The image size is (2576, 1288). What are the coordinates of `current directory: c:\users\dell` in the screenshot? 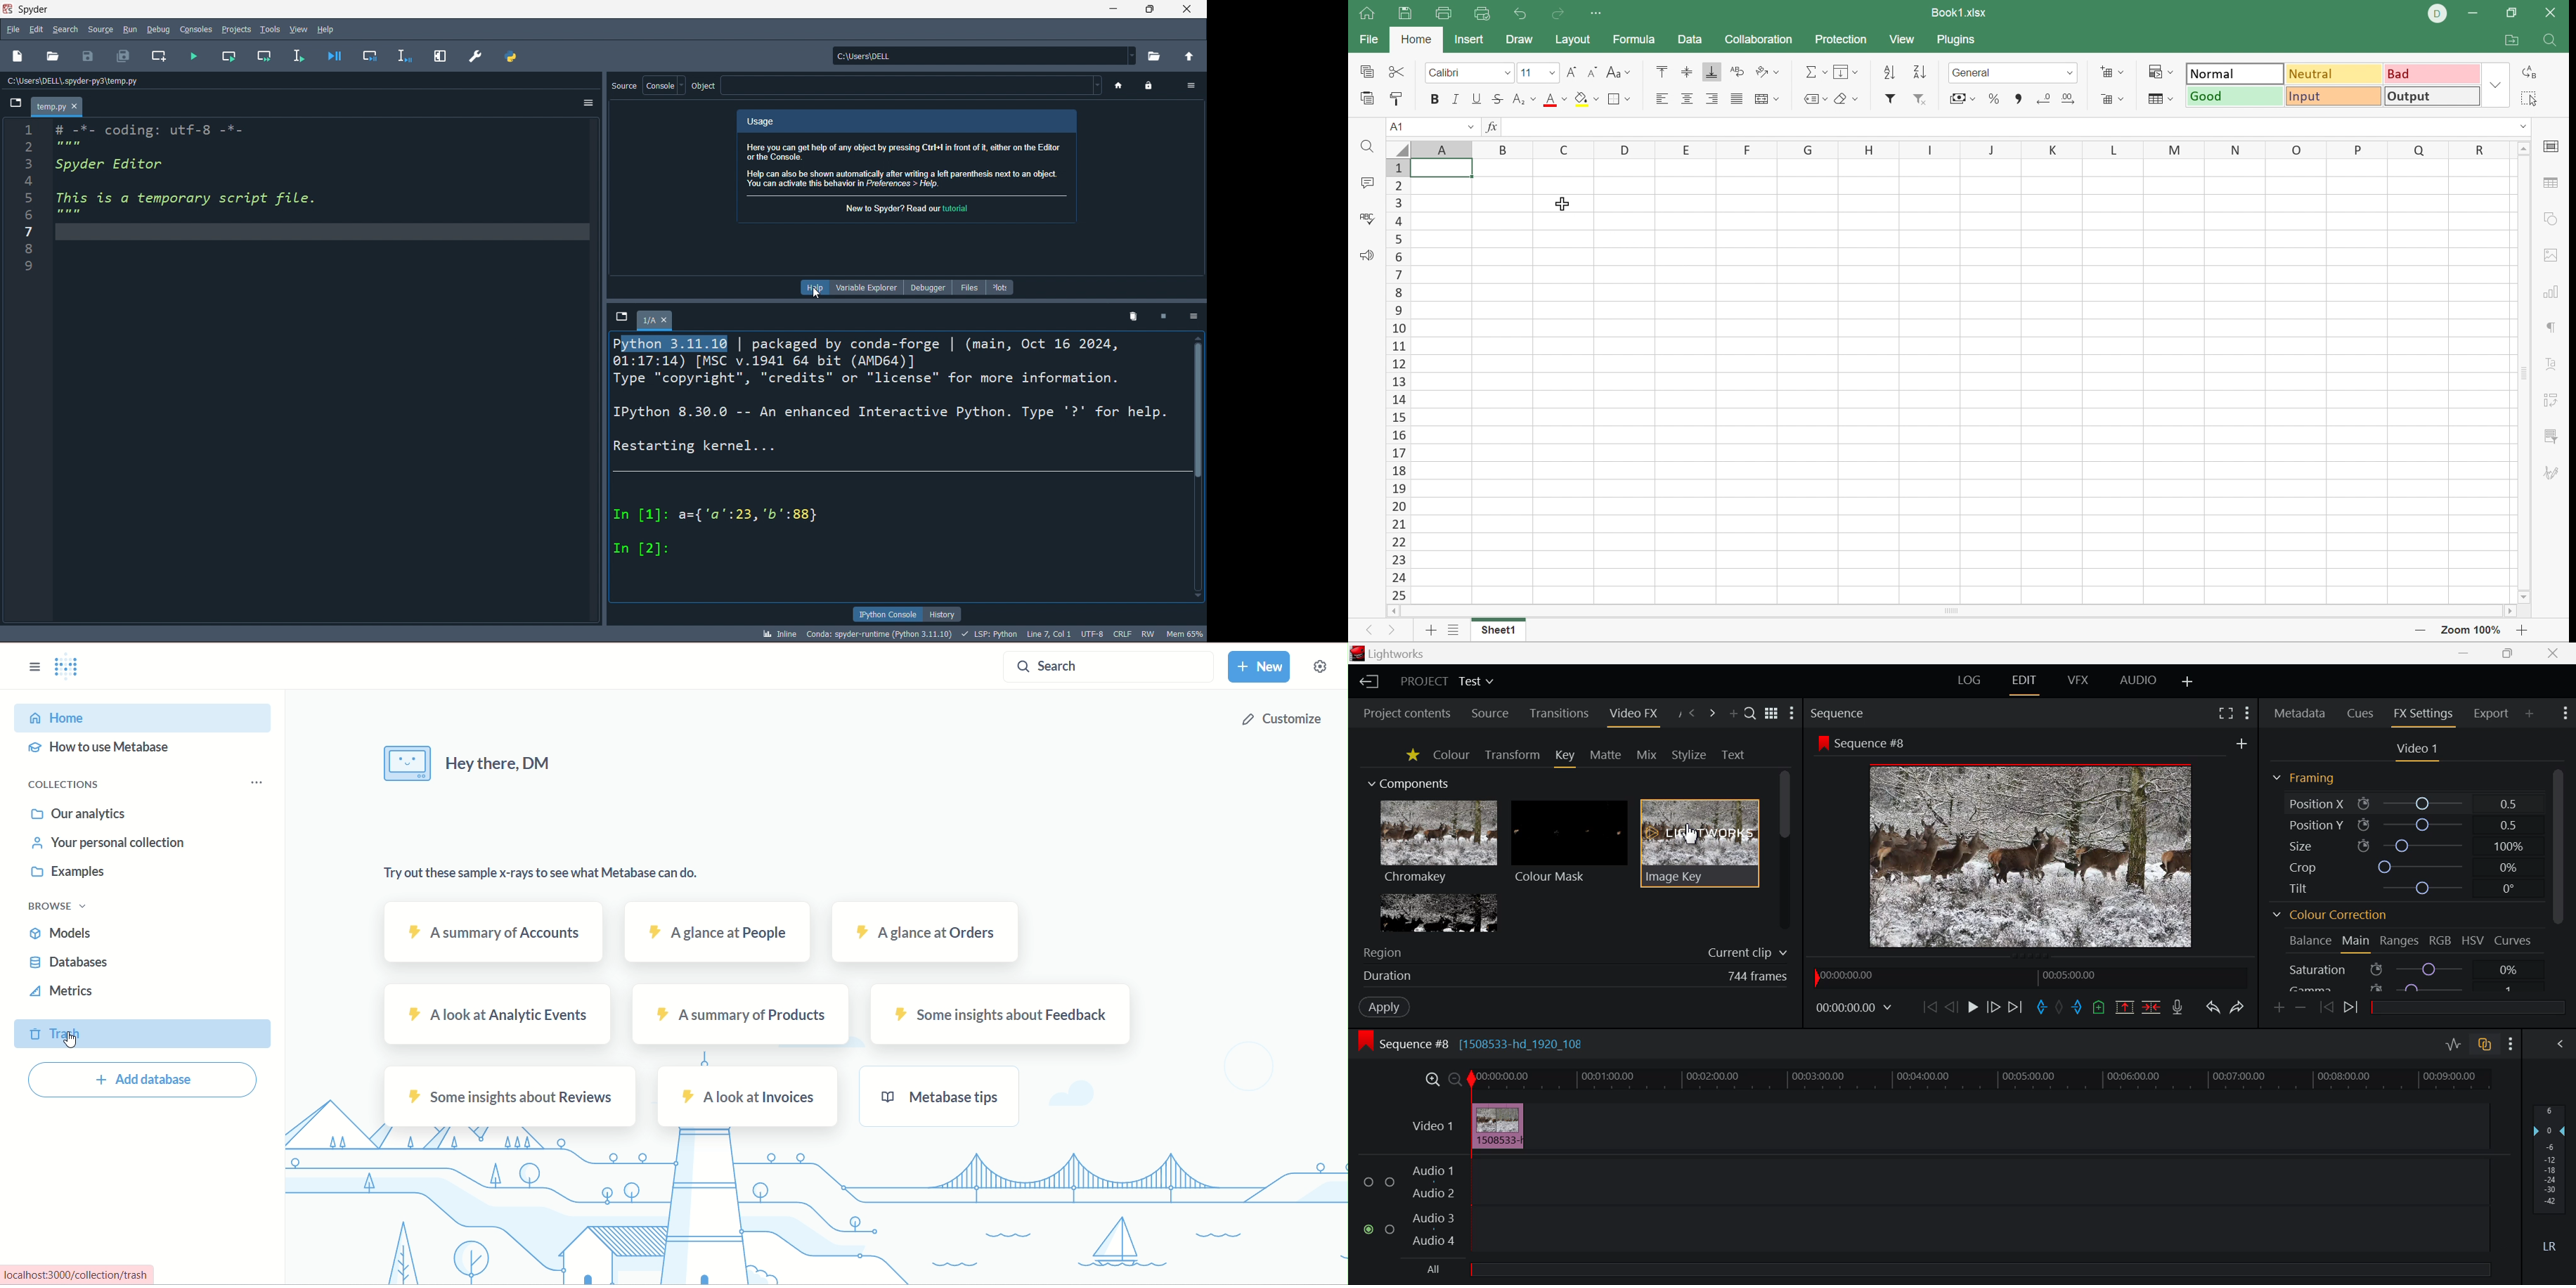 It's located at (981, 56).